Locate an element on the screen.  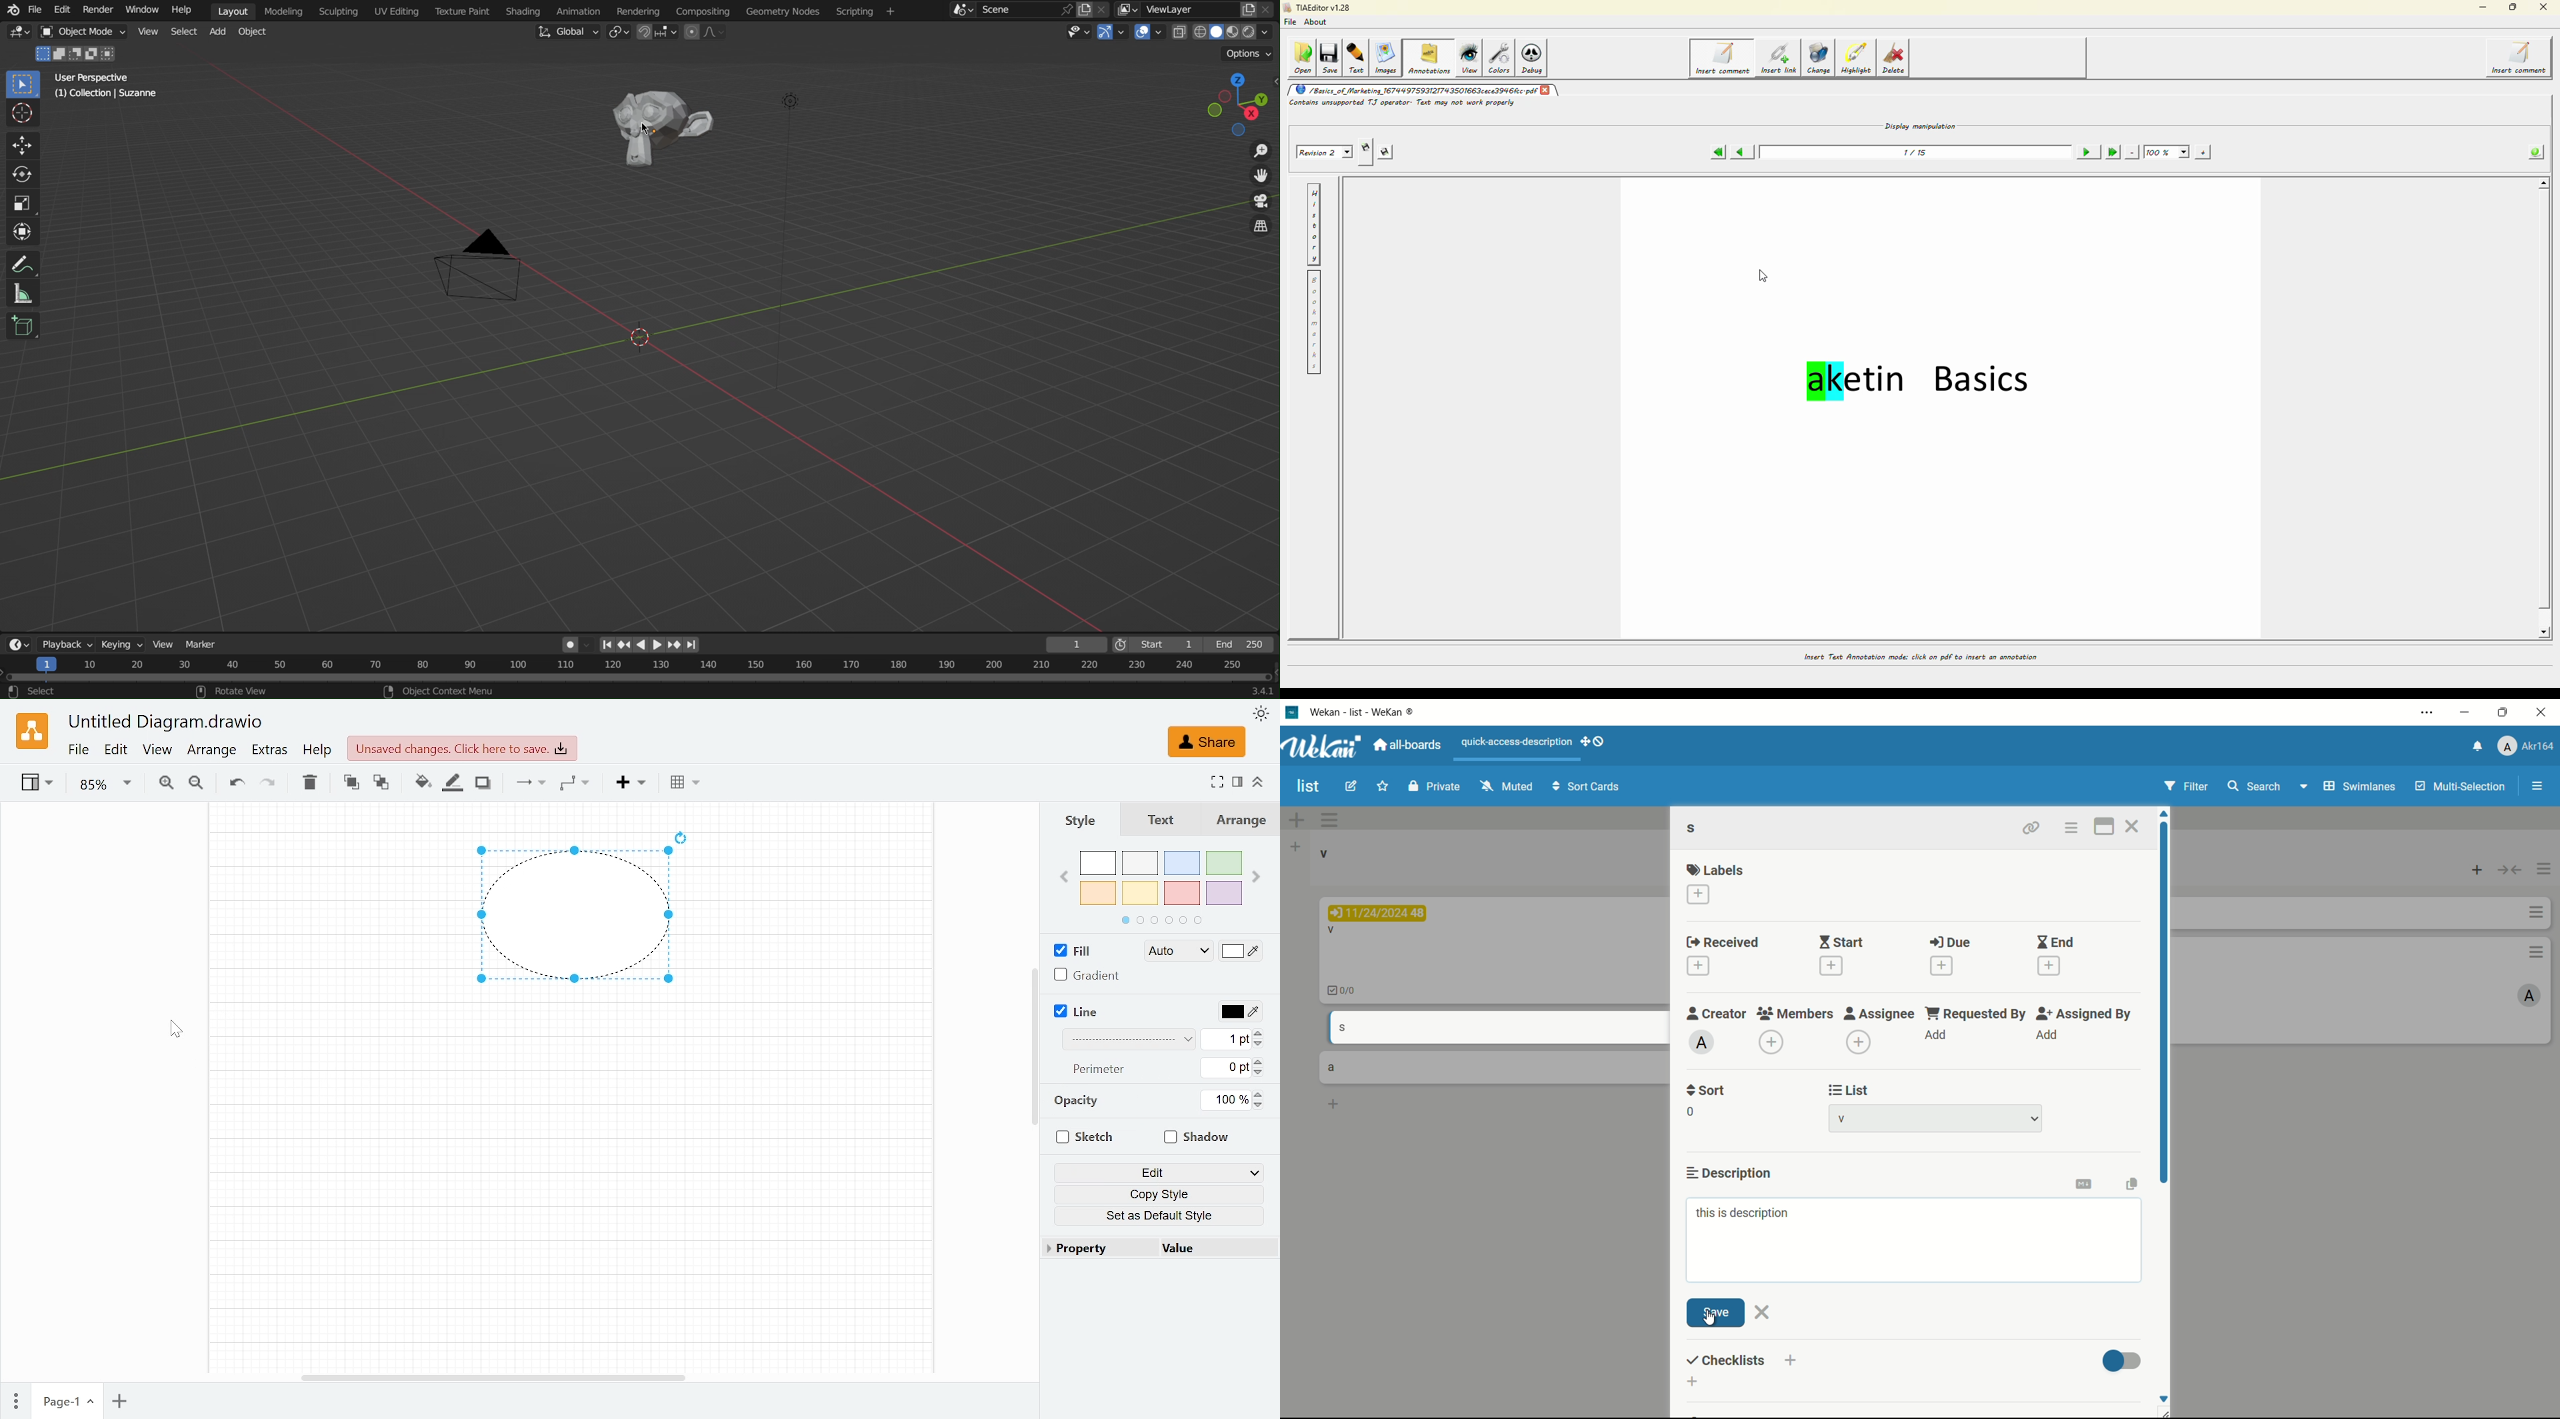
Select is located at coordinates (184, 35).